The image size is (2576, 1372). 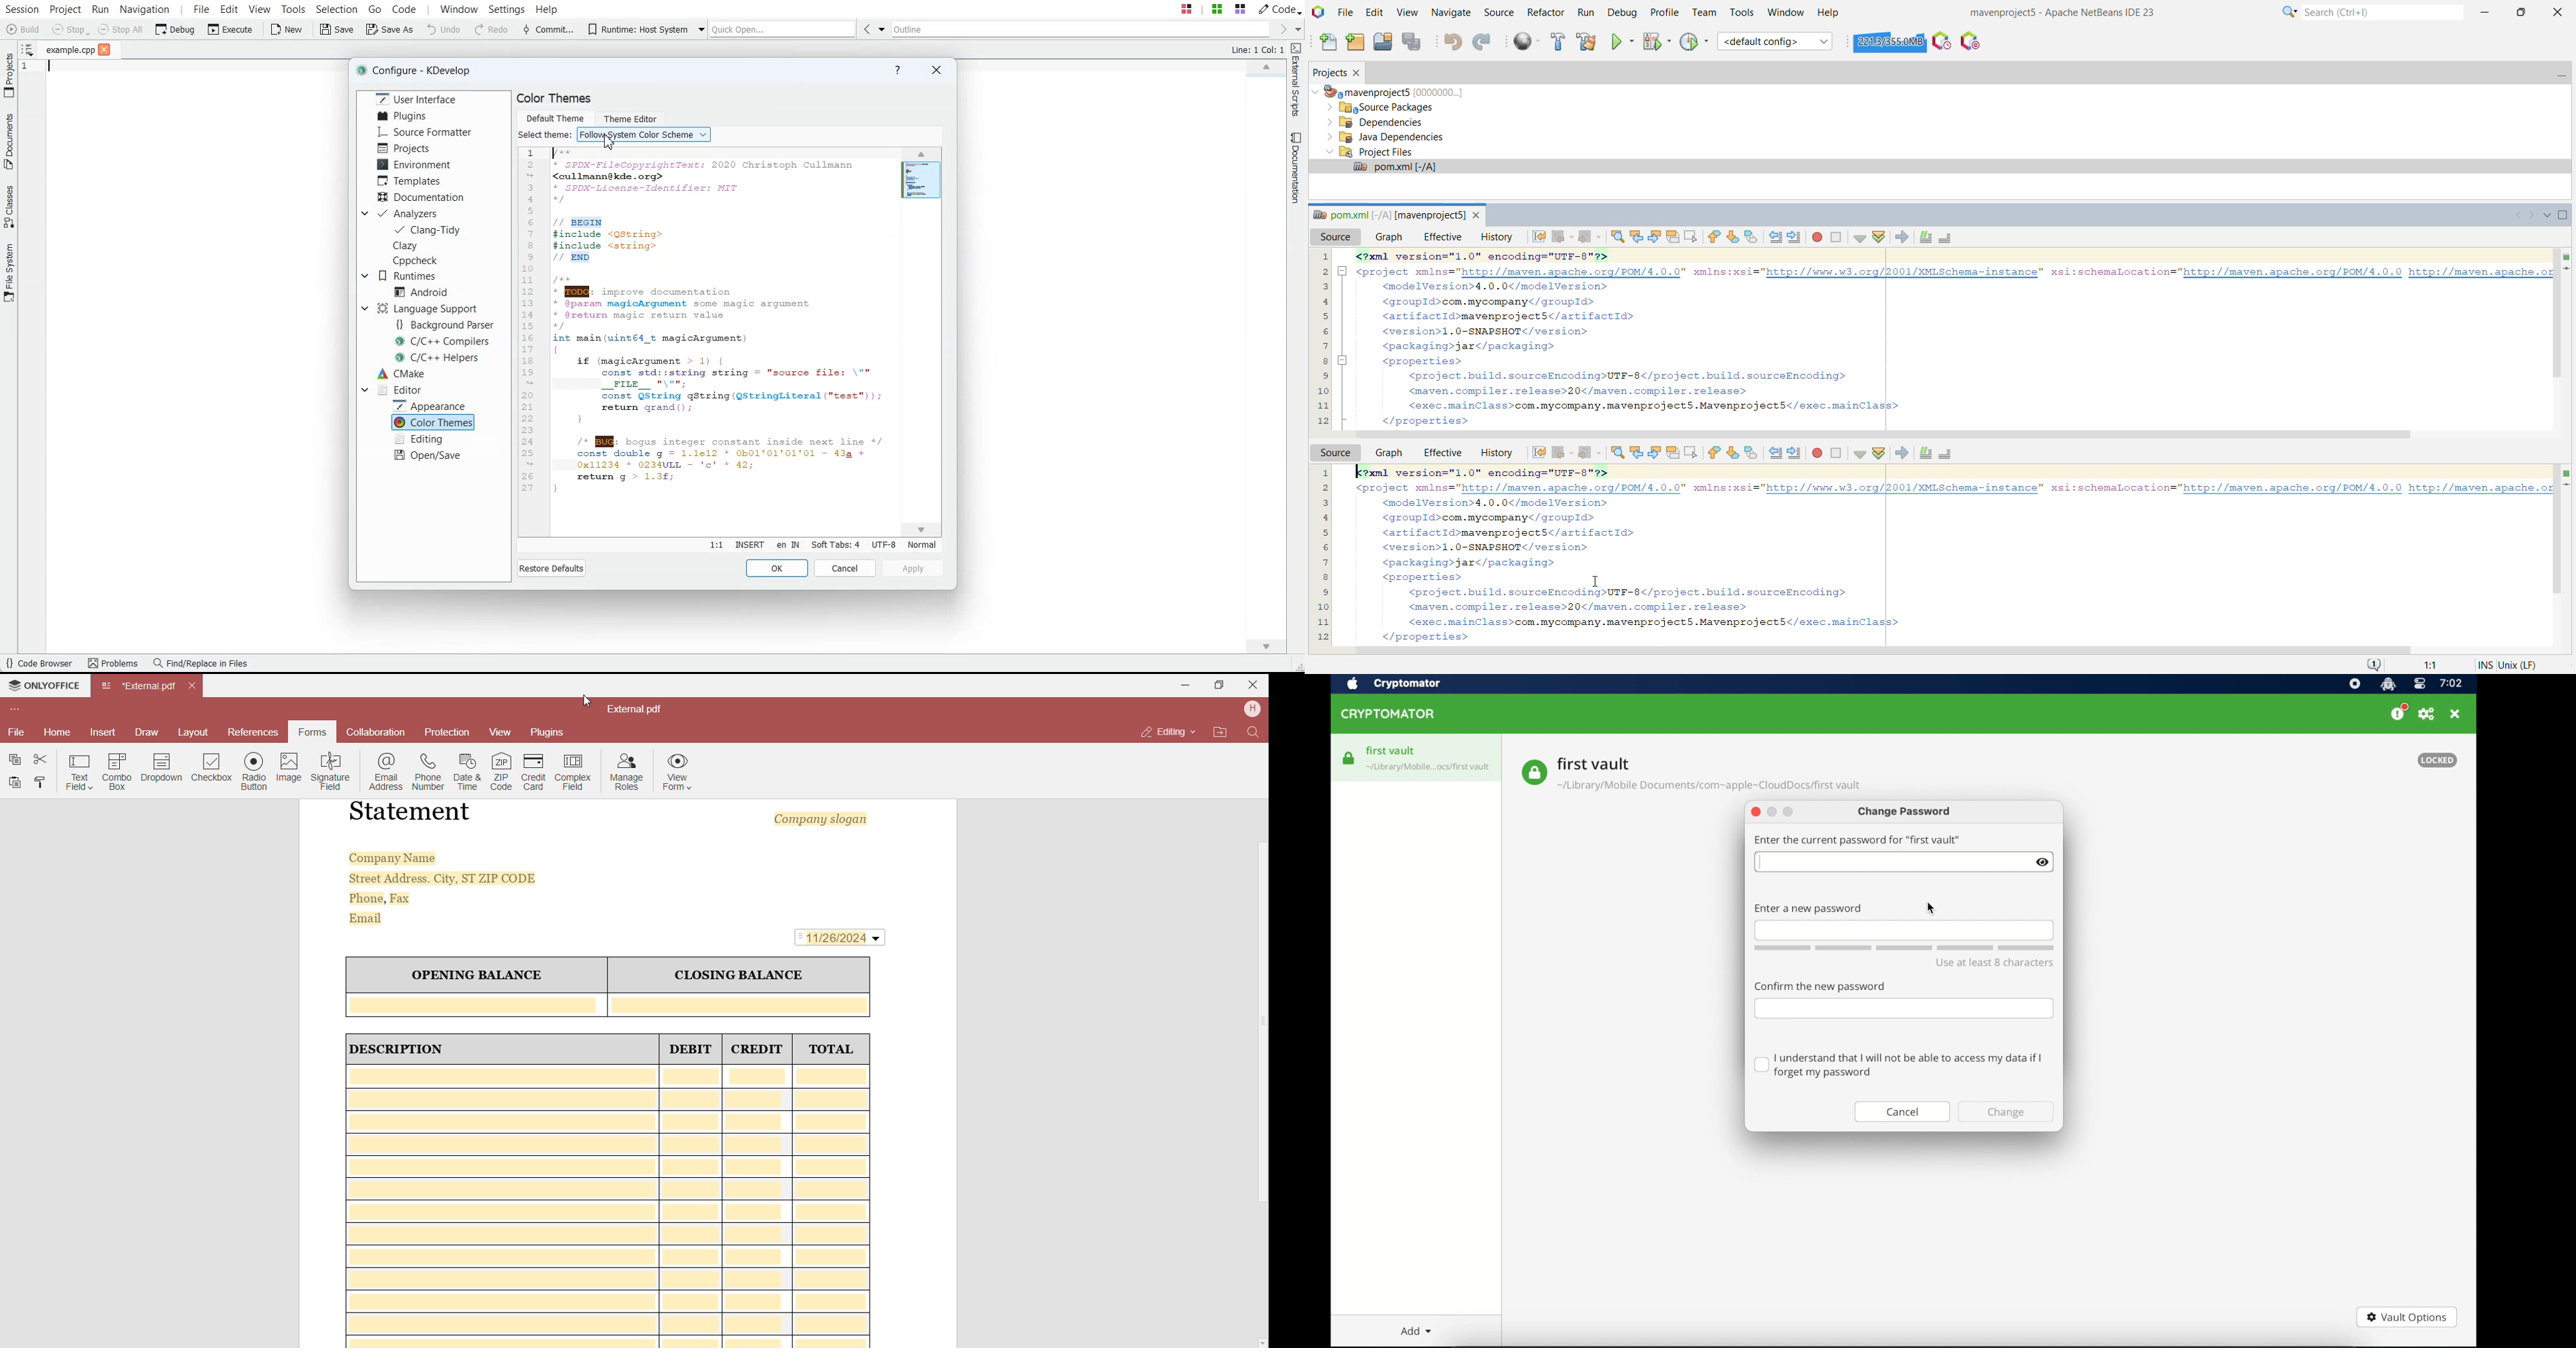 I want to click on Dropdown, so click(x=162, y=767).